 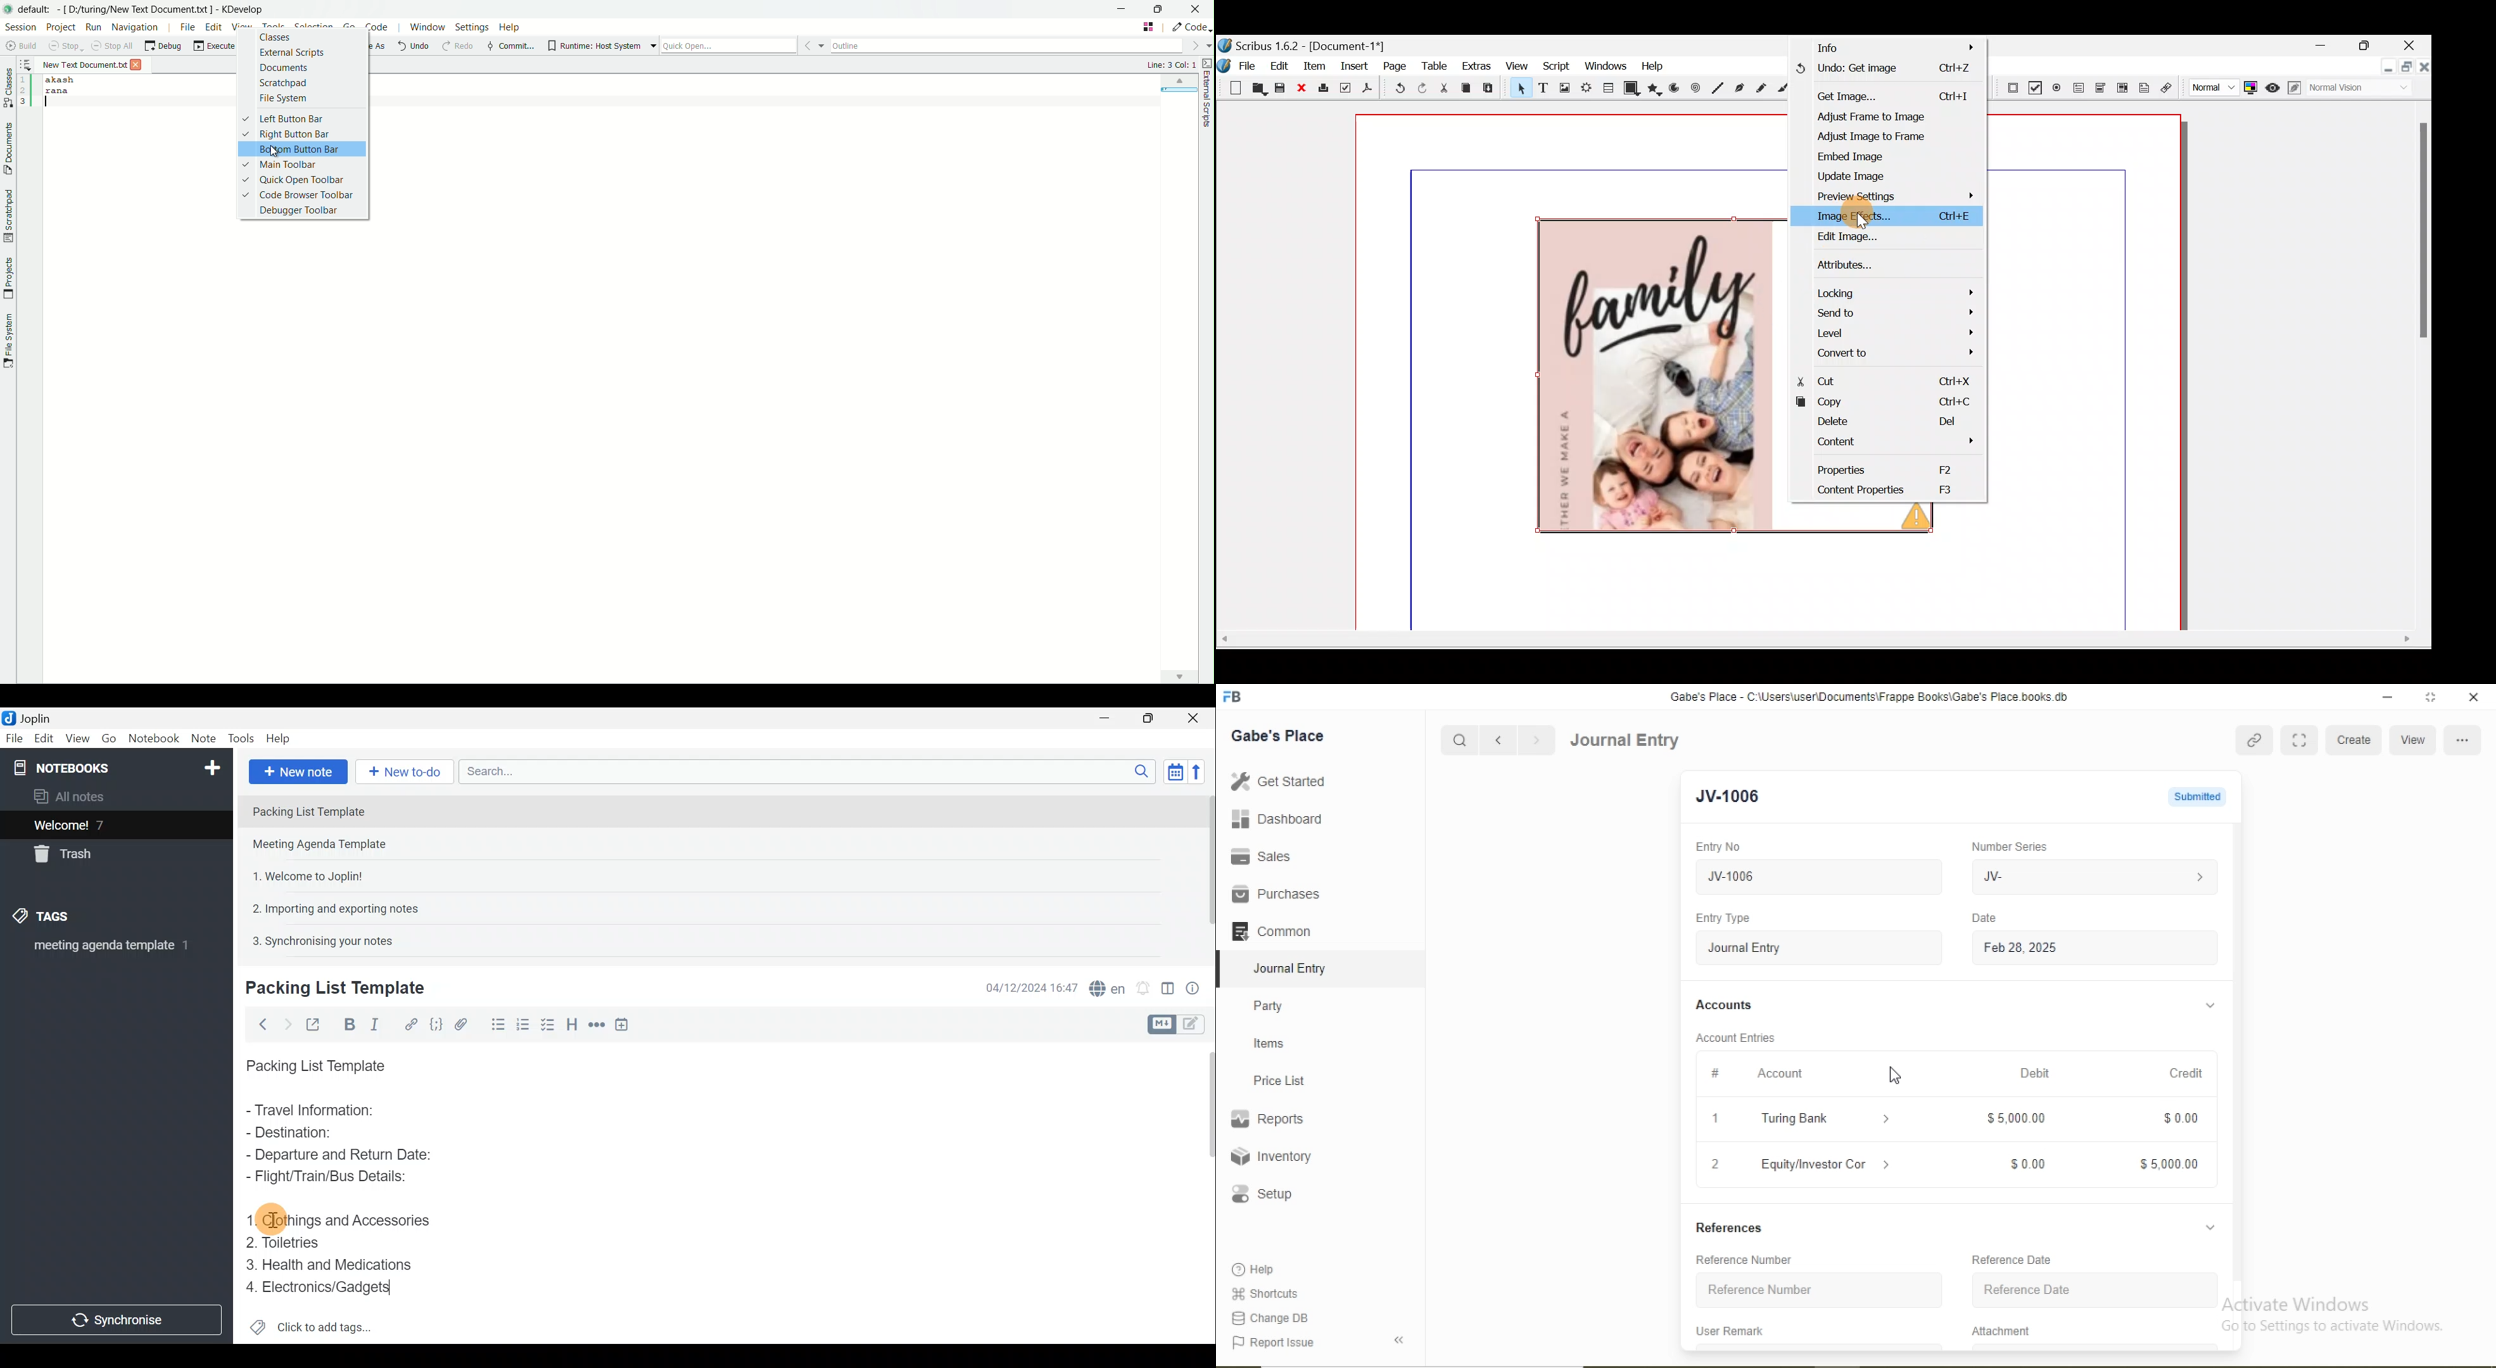 What do you see at coordinates (2008, 86) in the screenshot?
I see `PDF push button` at bounding box center [2008, 86].